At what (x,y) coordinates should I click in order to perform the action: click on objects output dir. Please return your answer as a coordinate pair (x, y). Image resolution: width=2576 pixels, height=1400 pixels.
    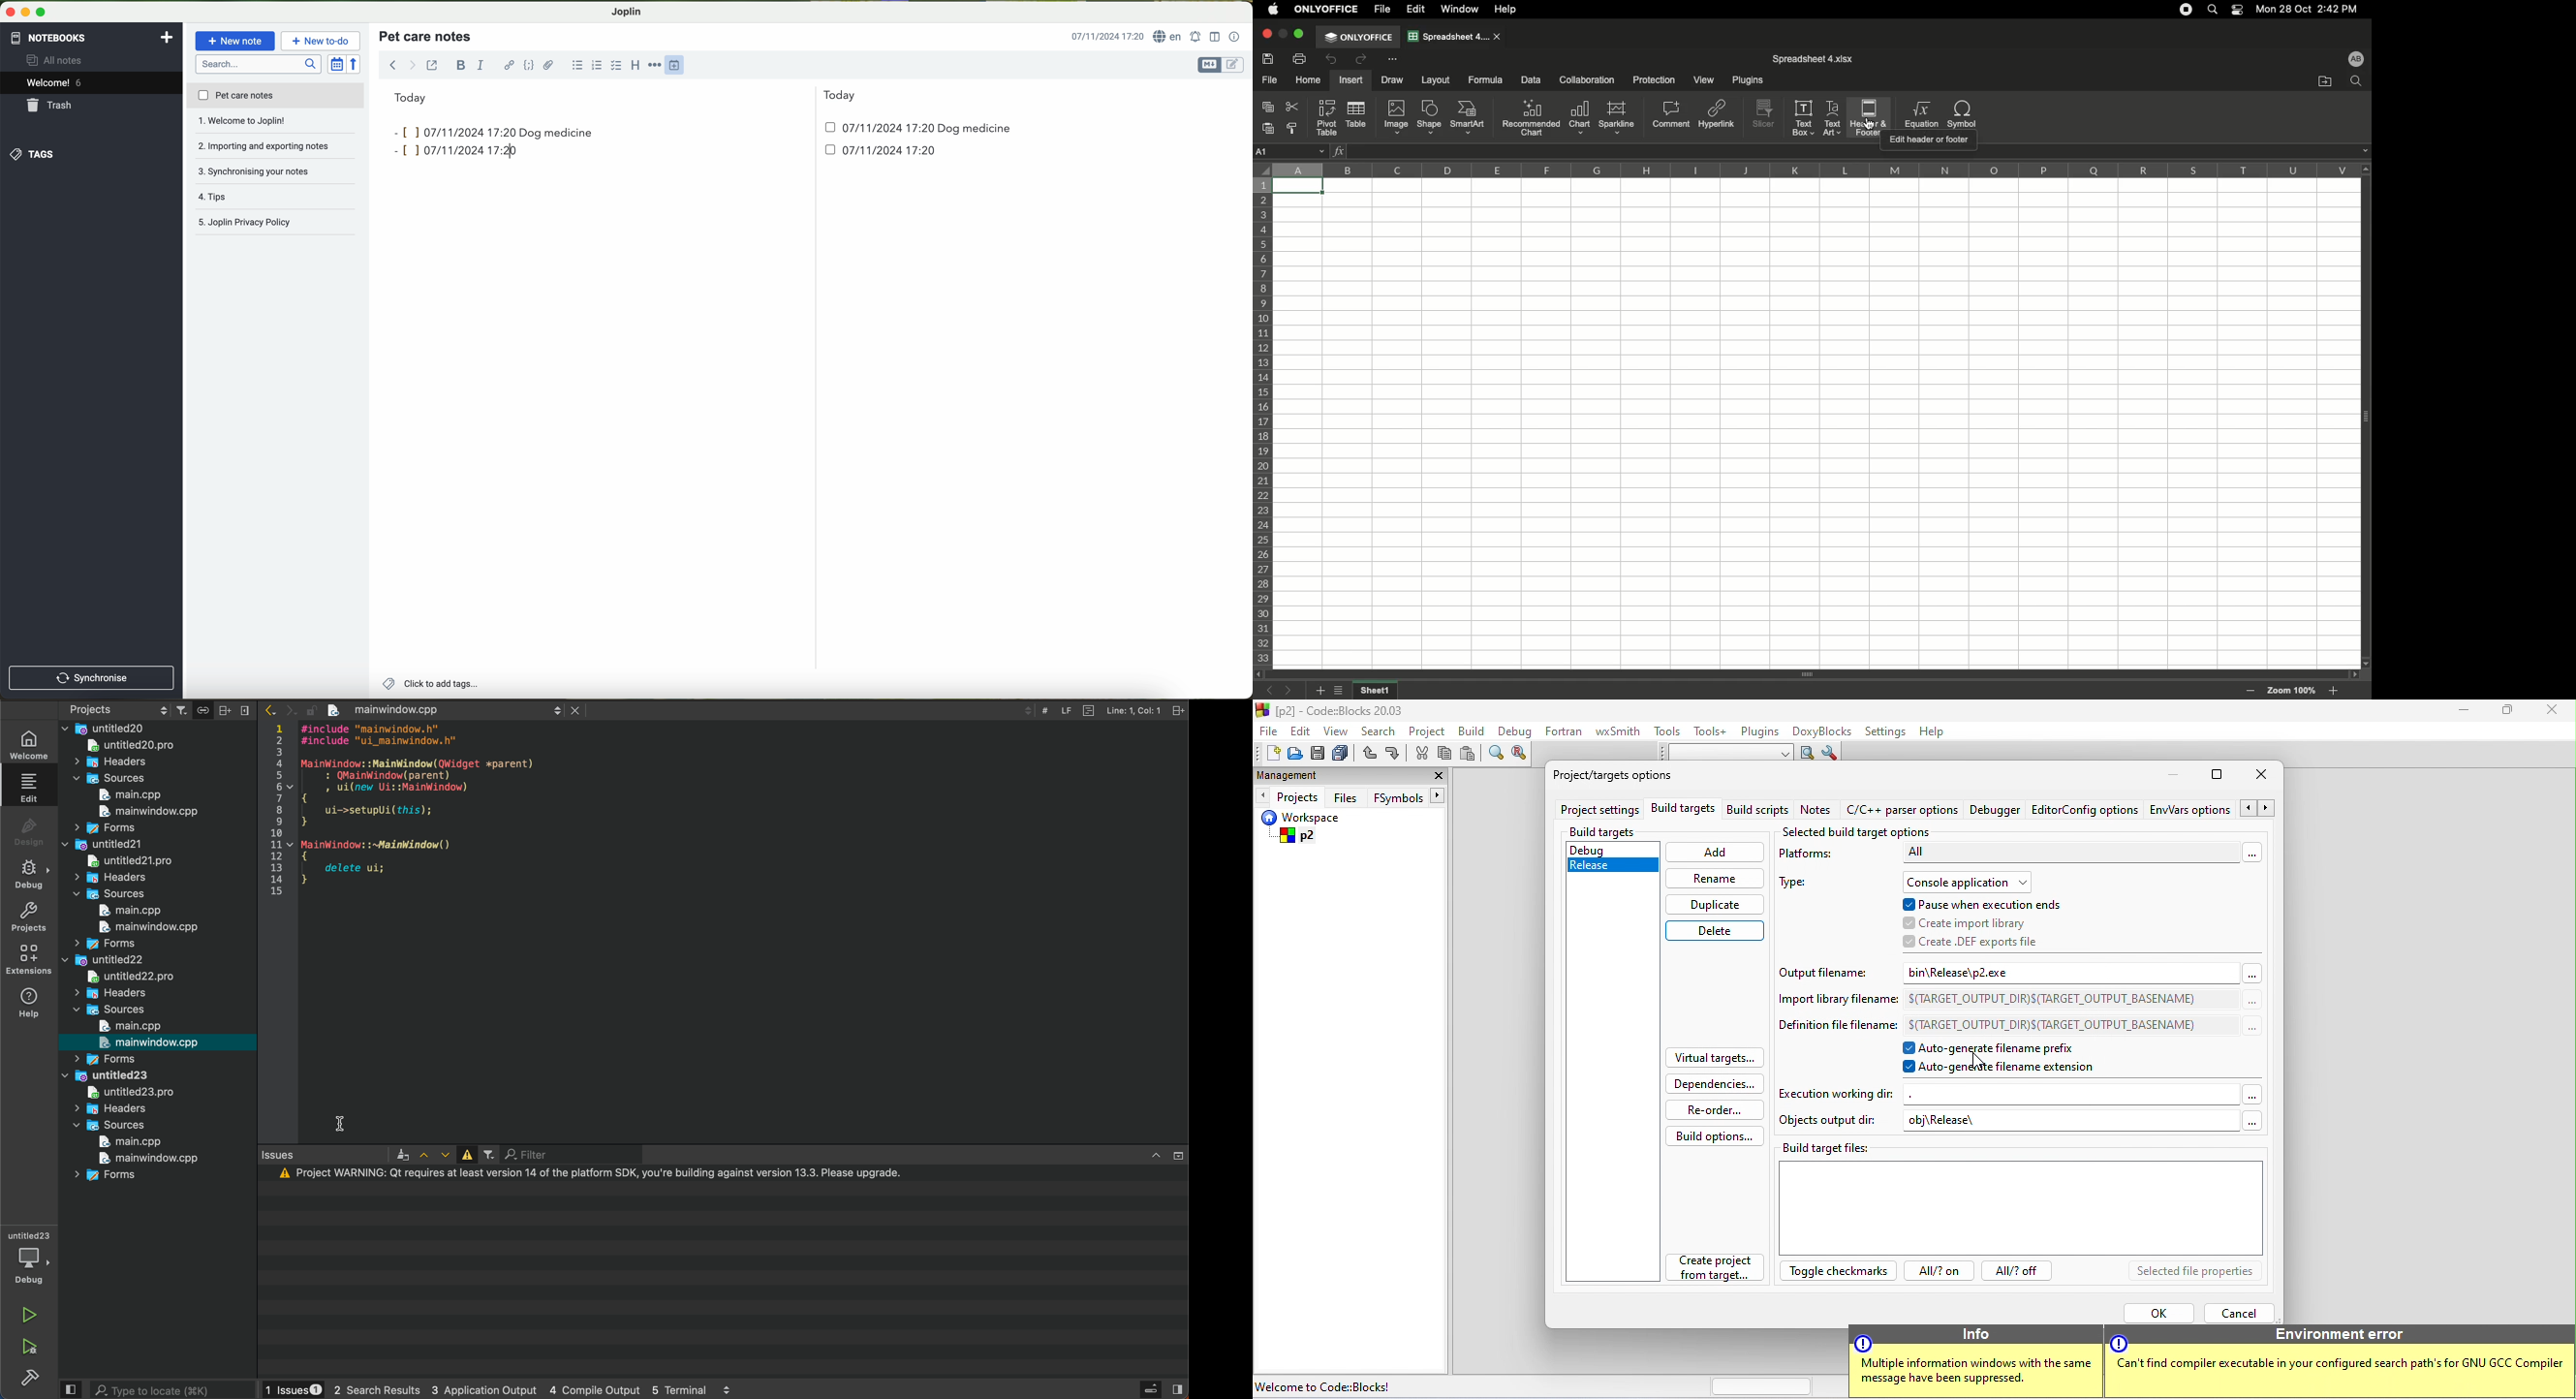
    Looking at the image, I should click on (1830, 1122).